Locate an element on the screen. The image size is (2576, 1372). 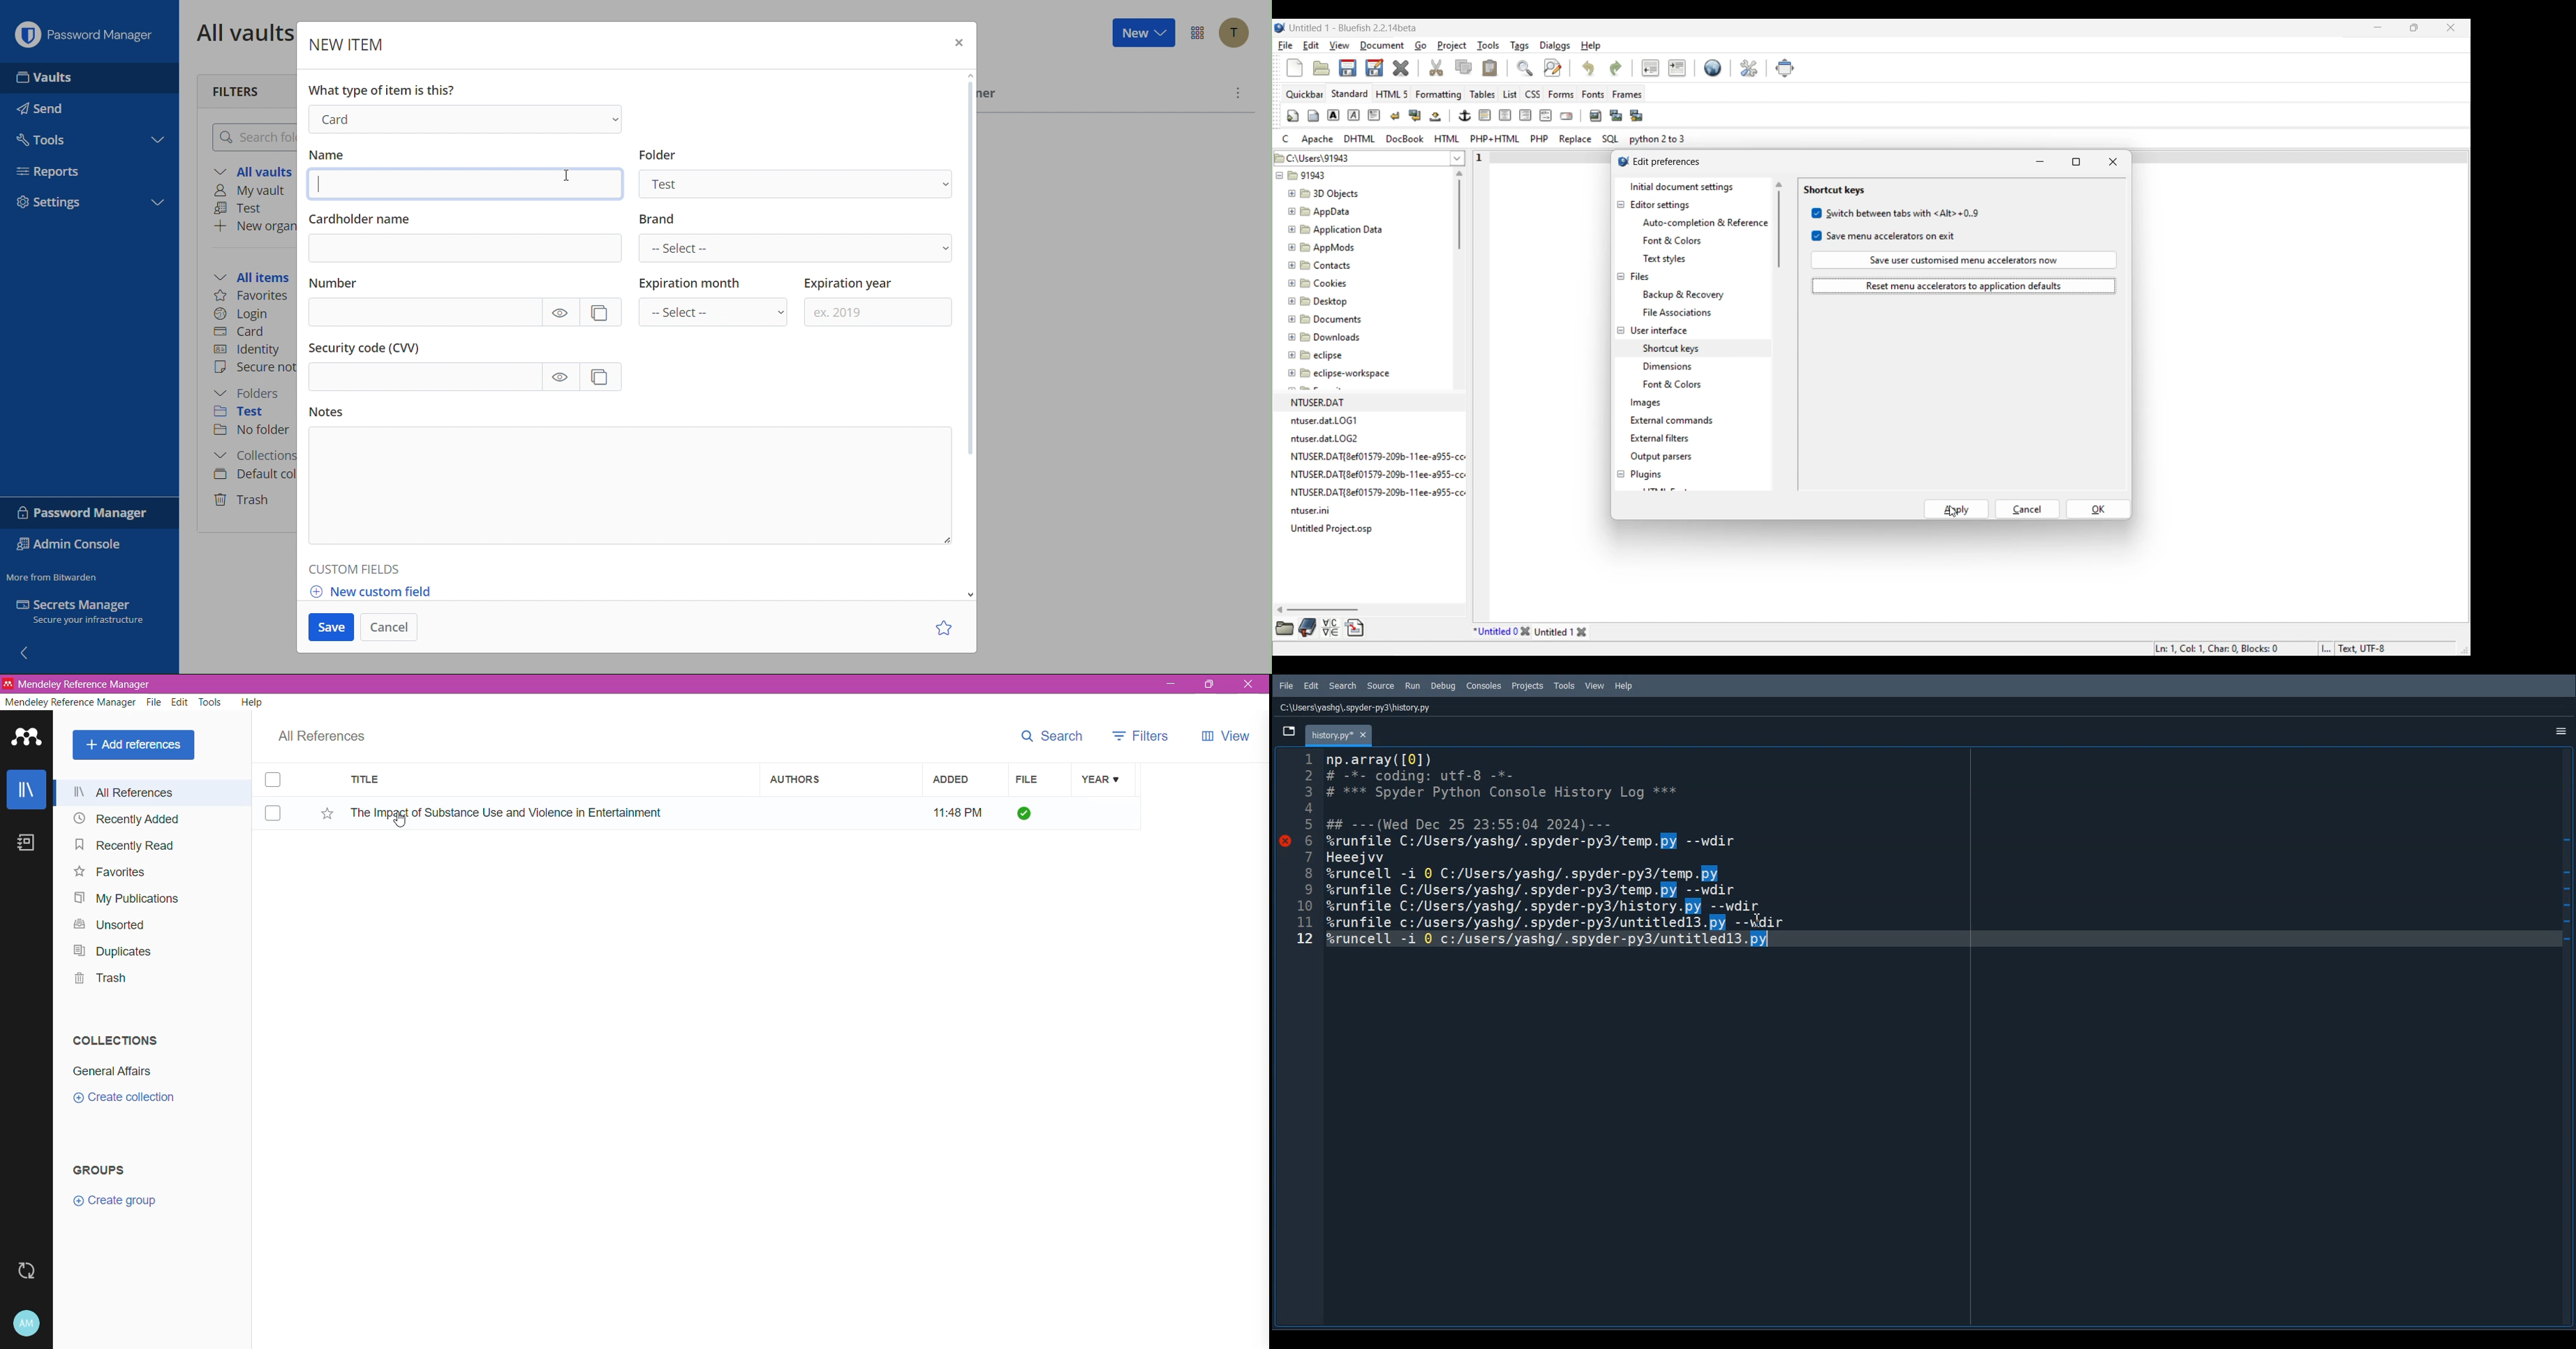
Account and Help is located at coordinates (26, 1324).